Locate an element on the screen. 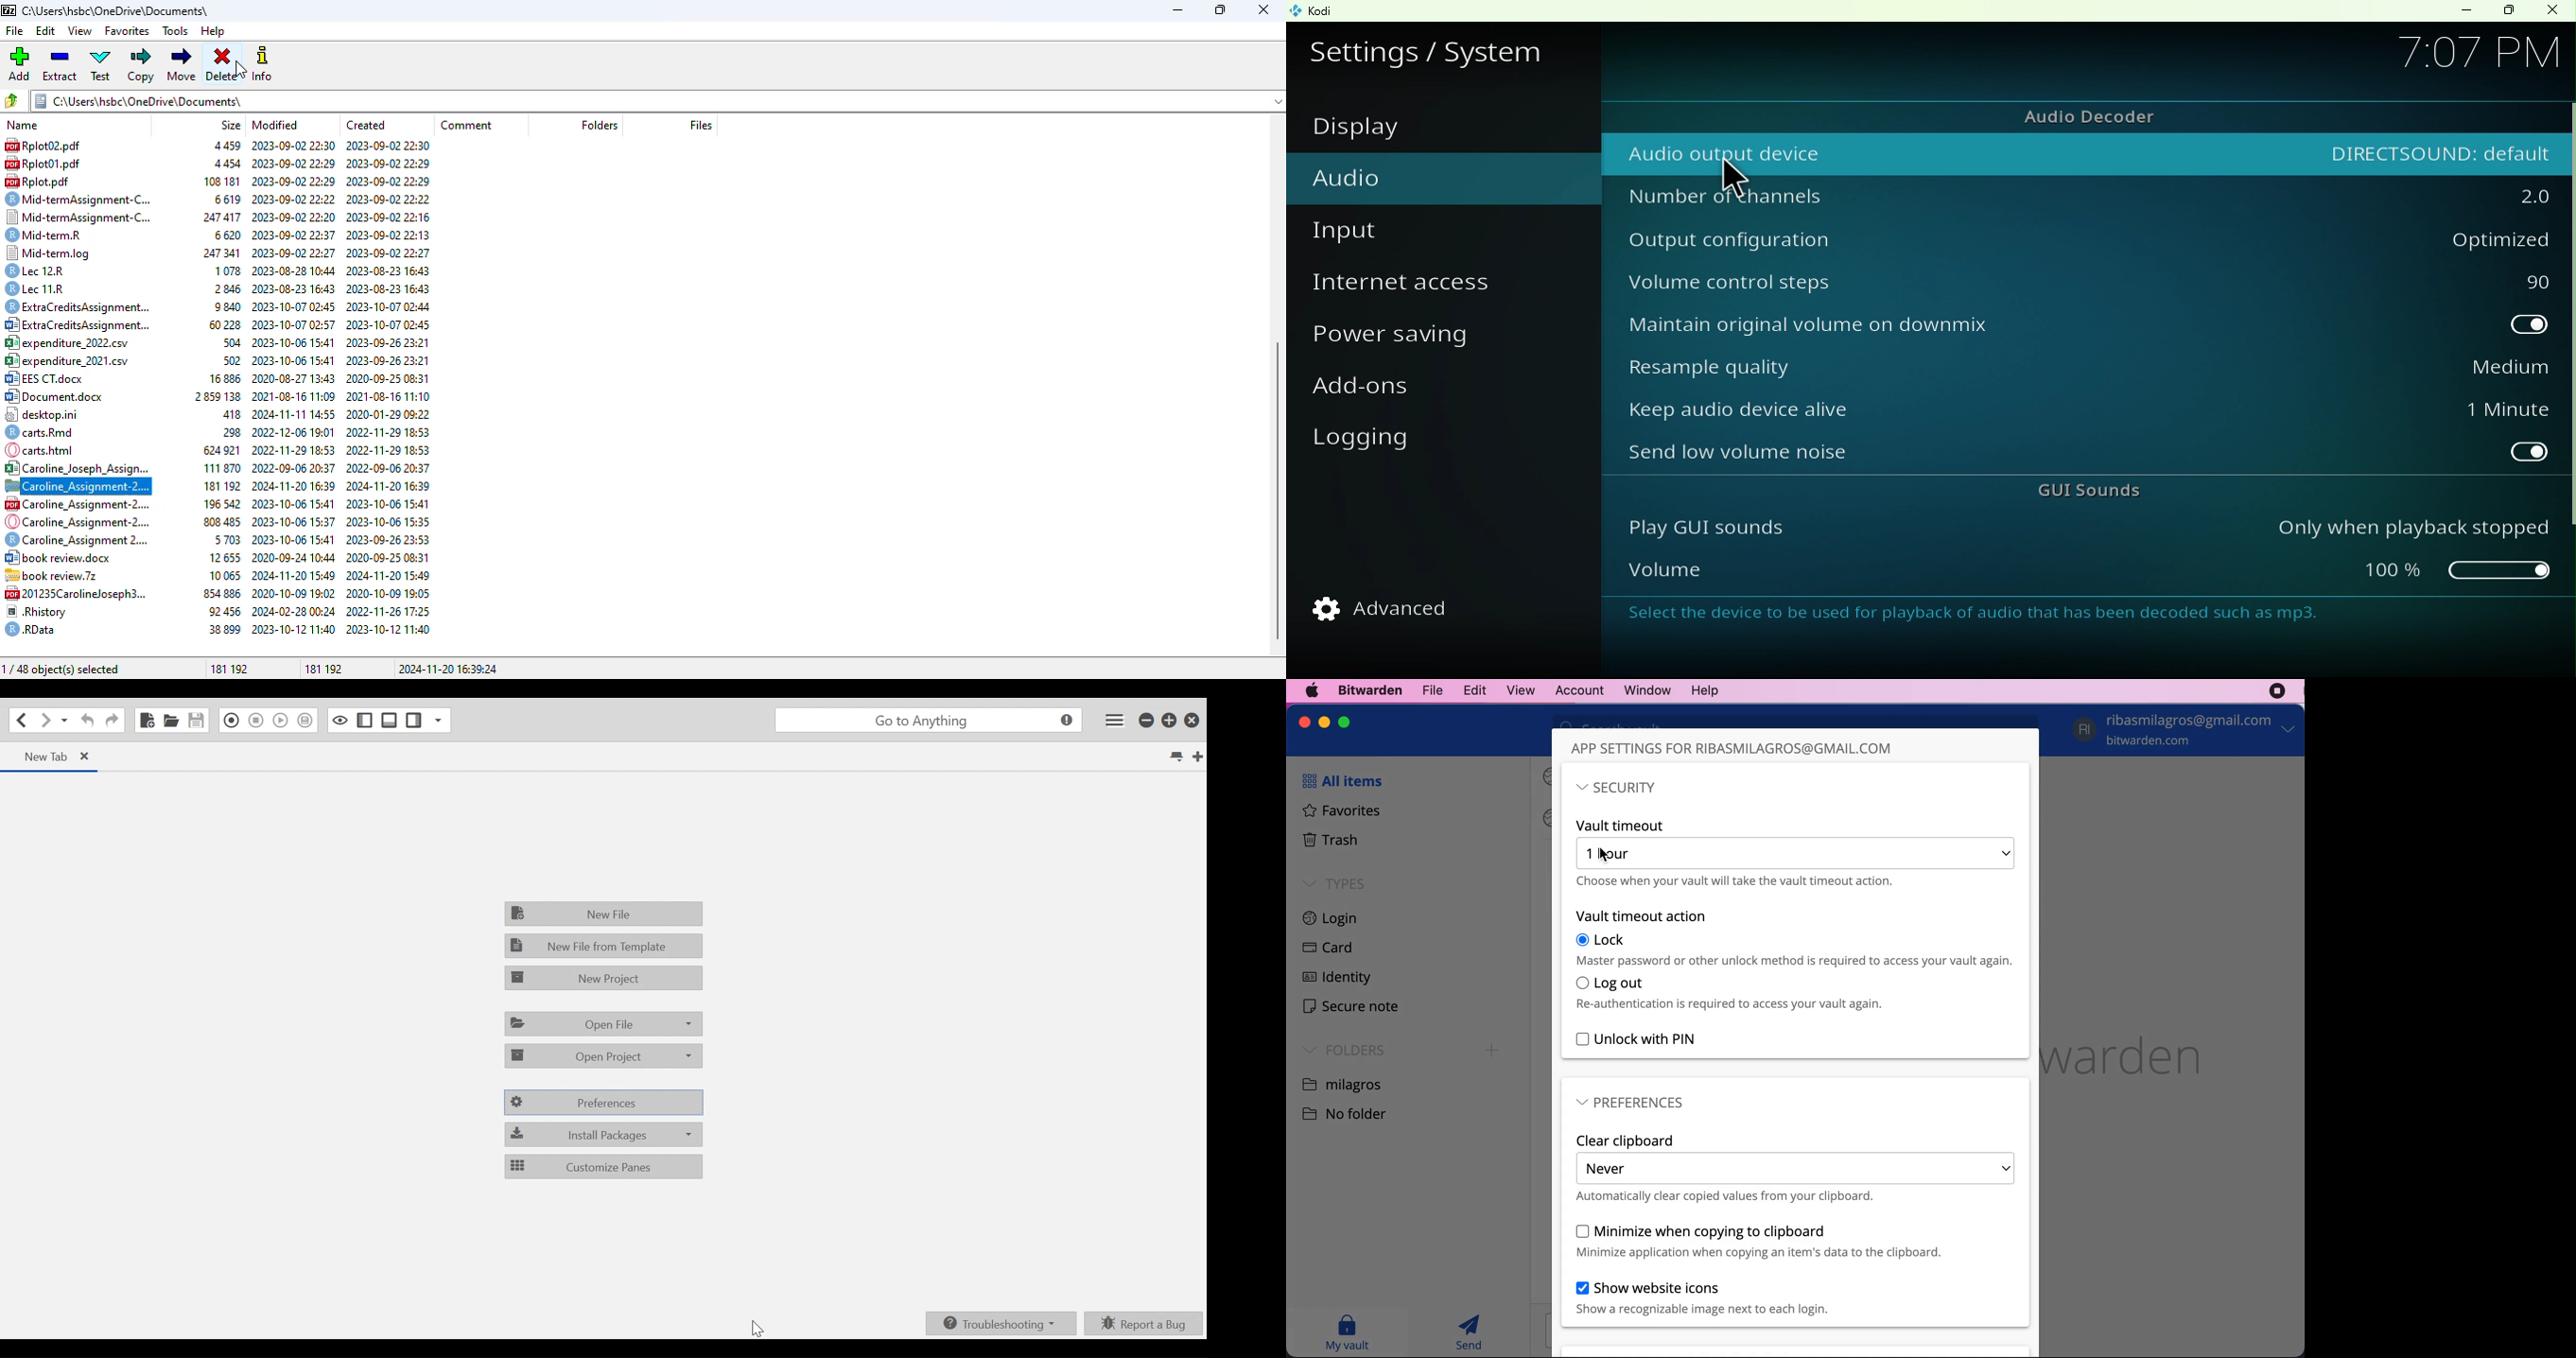  Send low volume noise is located at coordinates (1971, 453).